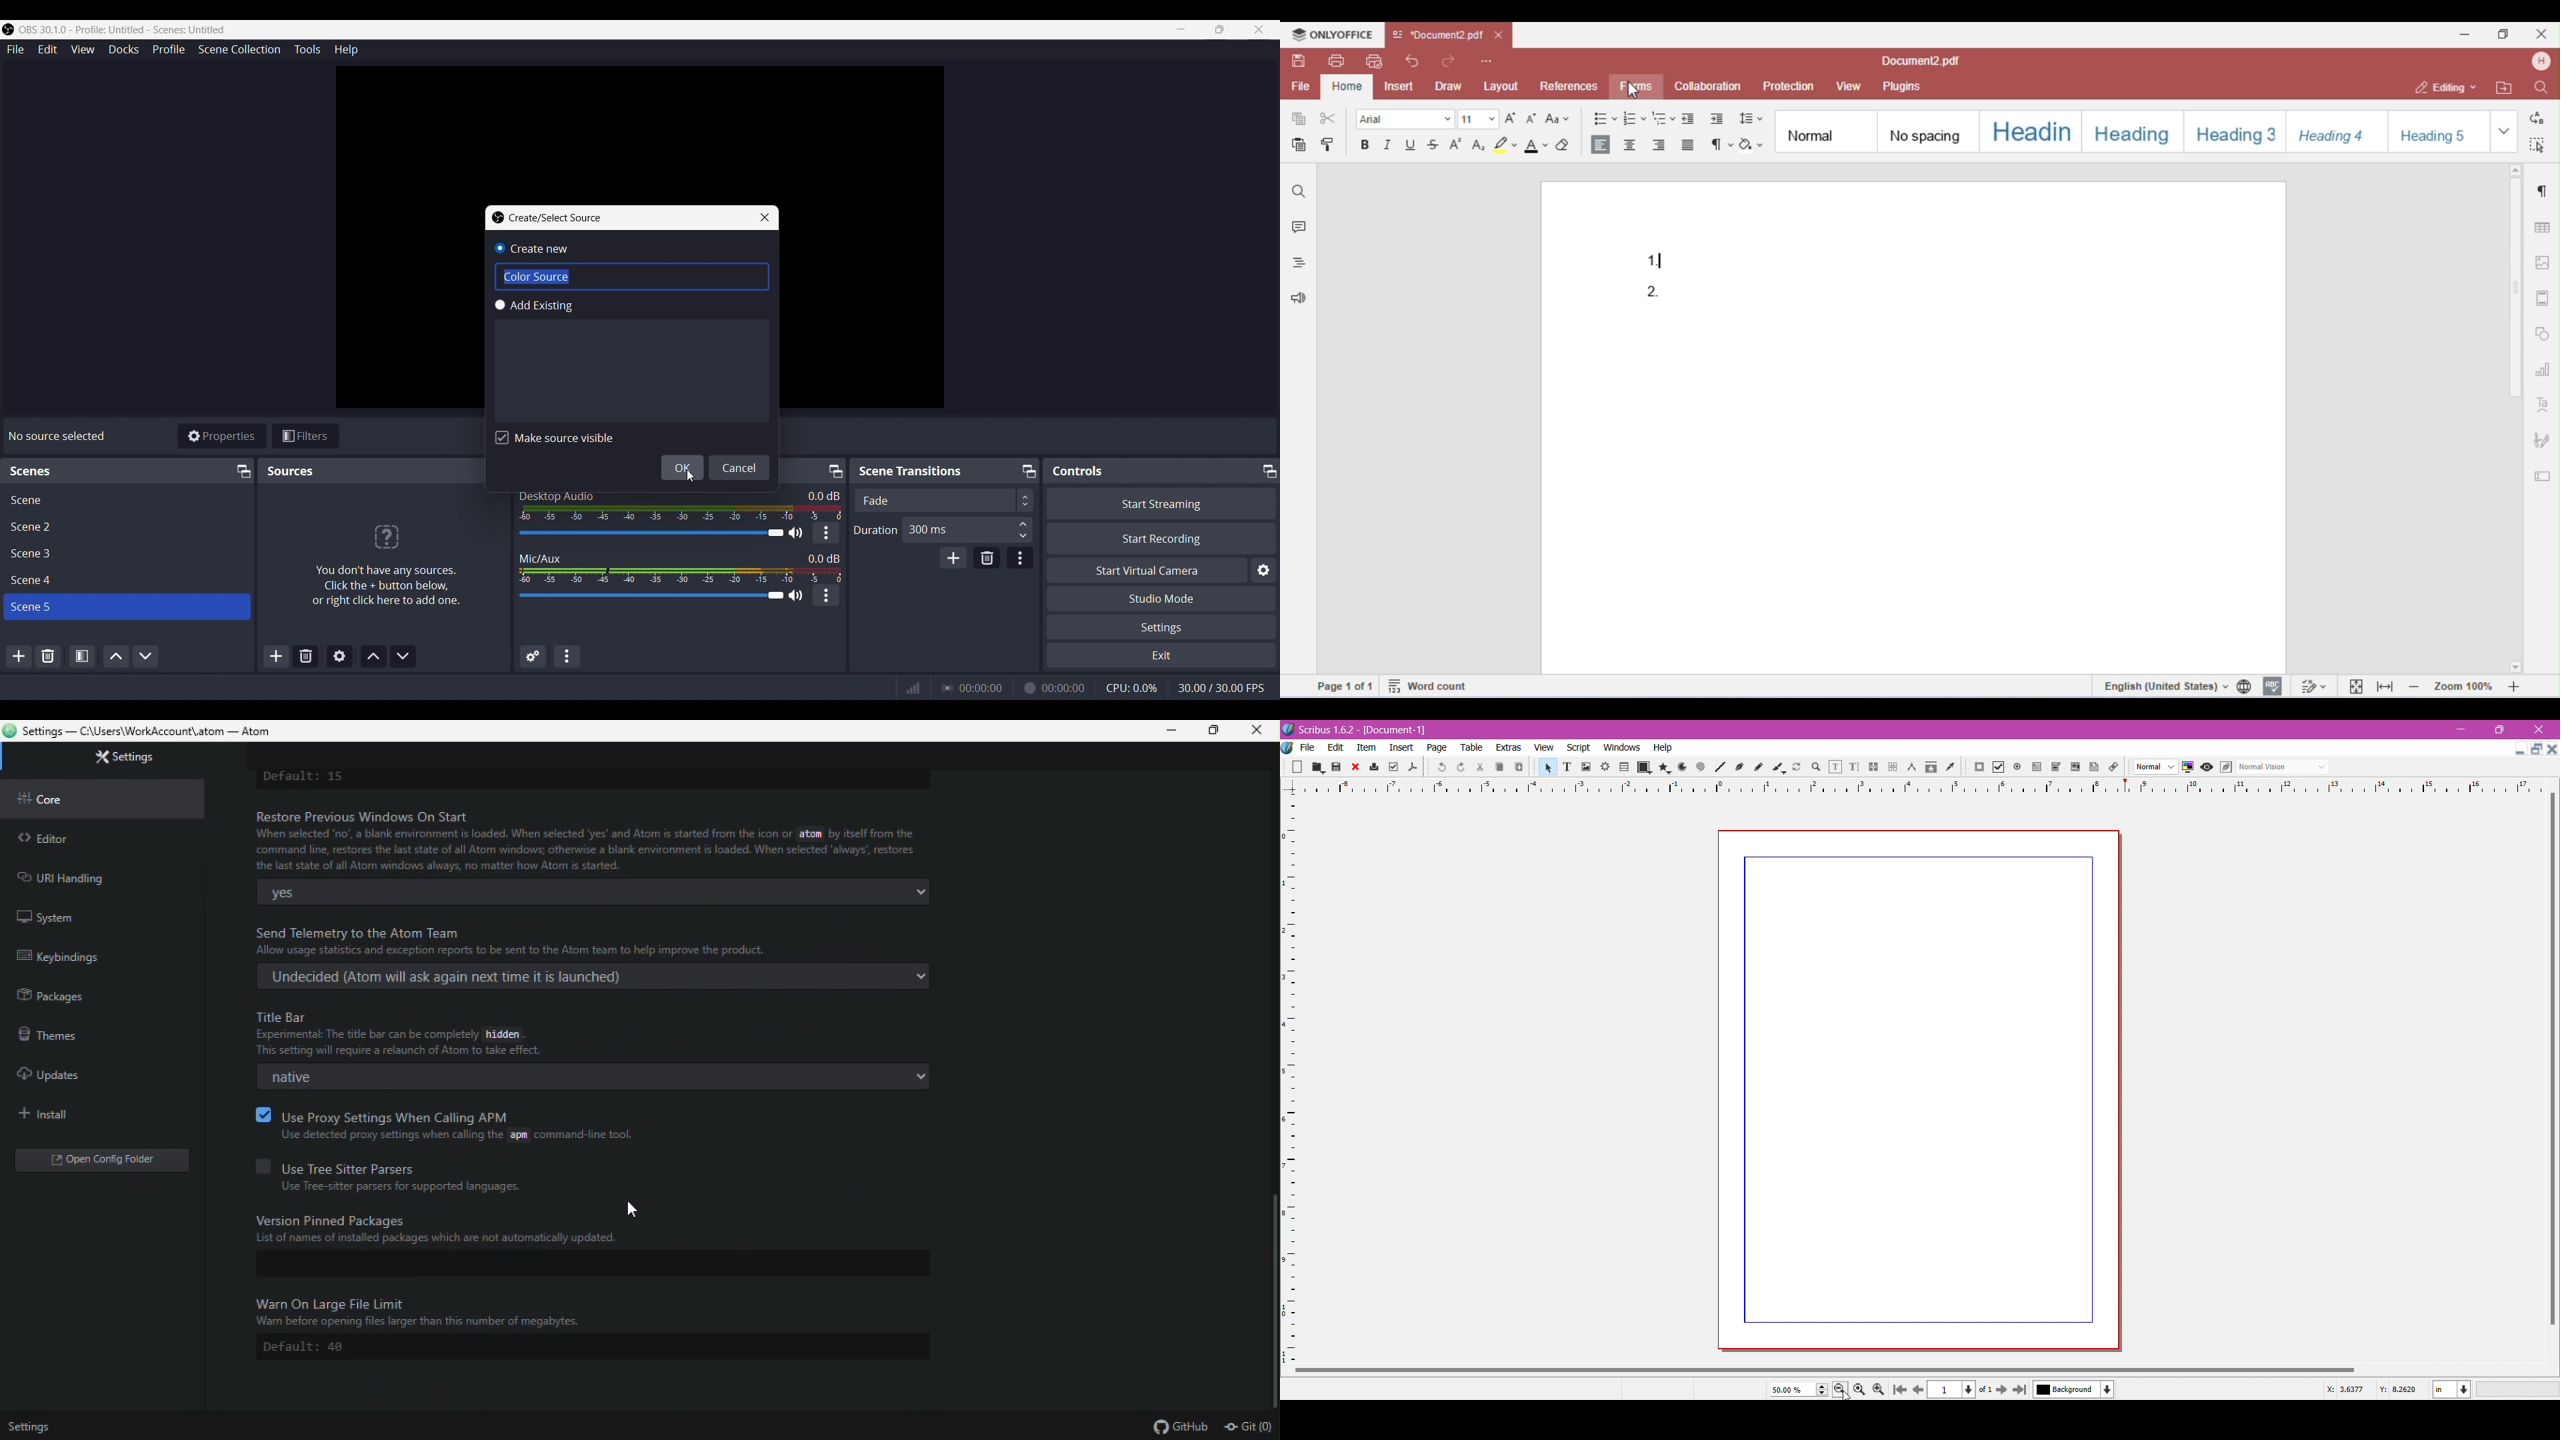 Image resolution: width=2576 pixels, height=1456 pixels. Describe the element at coordinates (1682, 767) in the screenshot. I see `Arc` at that location.